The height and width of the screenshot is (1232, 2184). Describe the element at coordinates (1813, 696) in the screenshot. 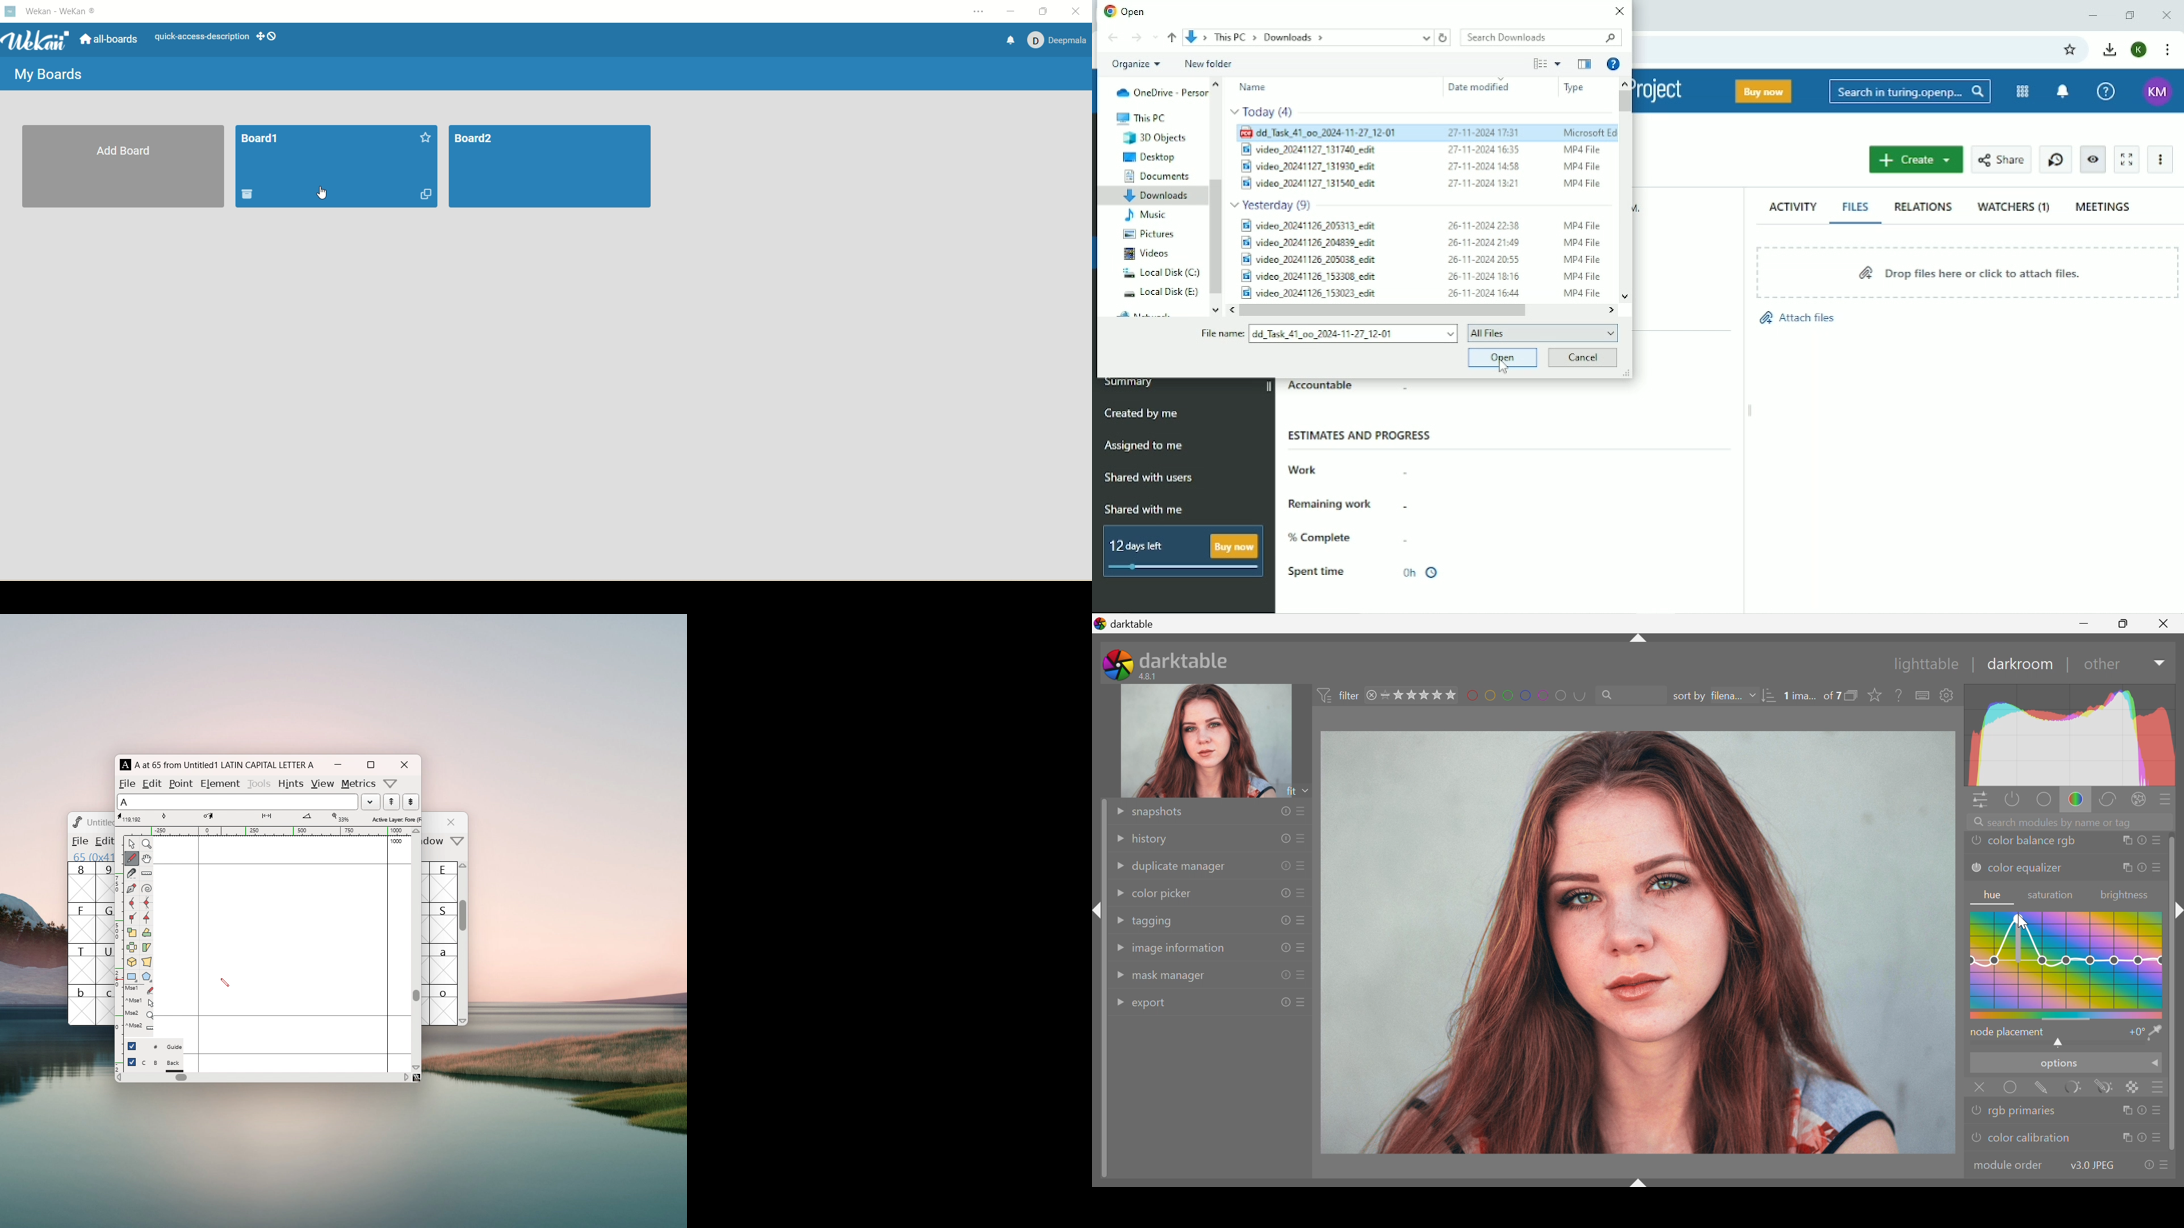

I see `1 ima... of 7` at that location.